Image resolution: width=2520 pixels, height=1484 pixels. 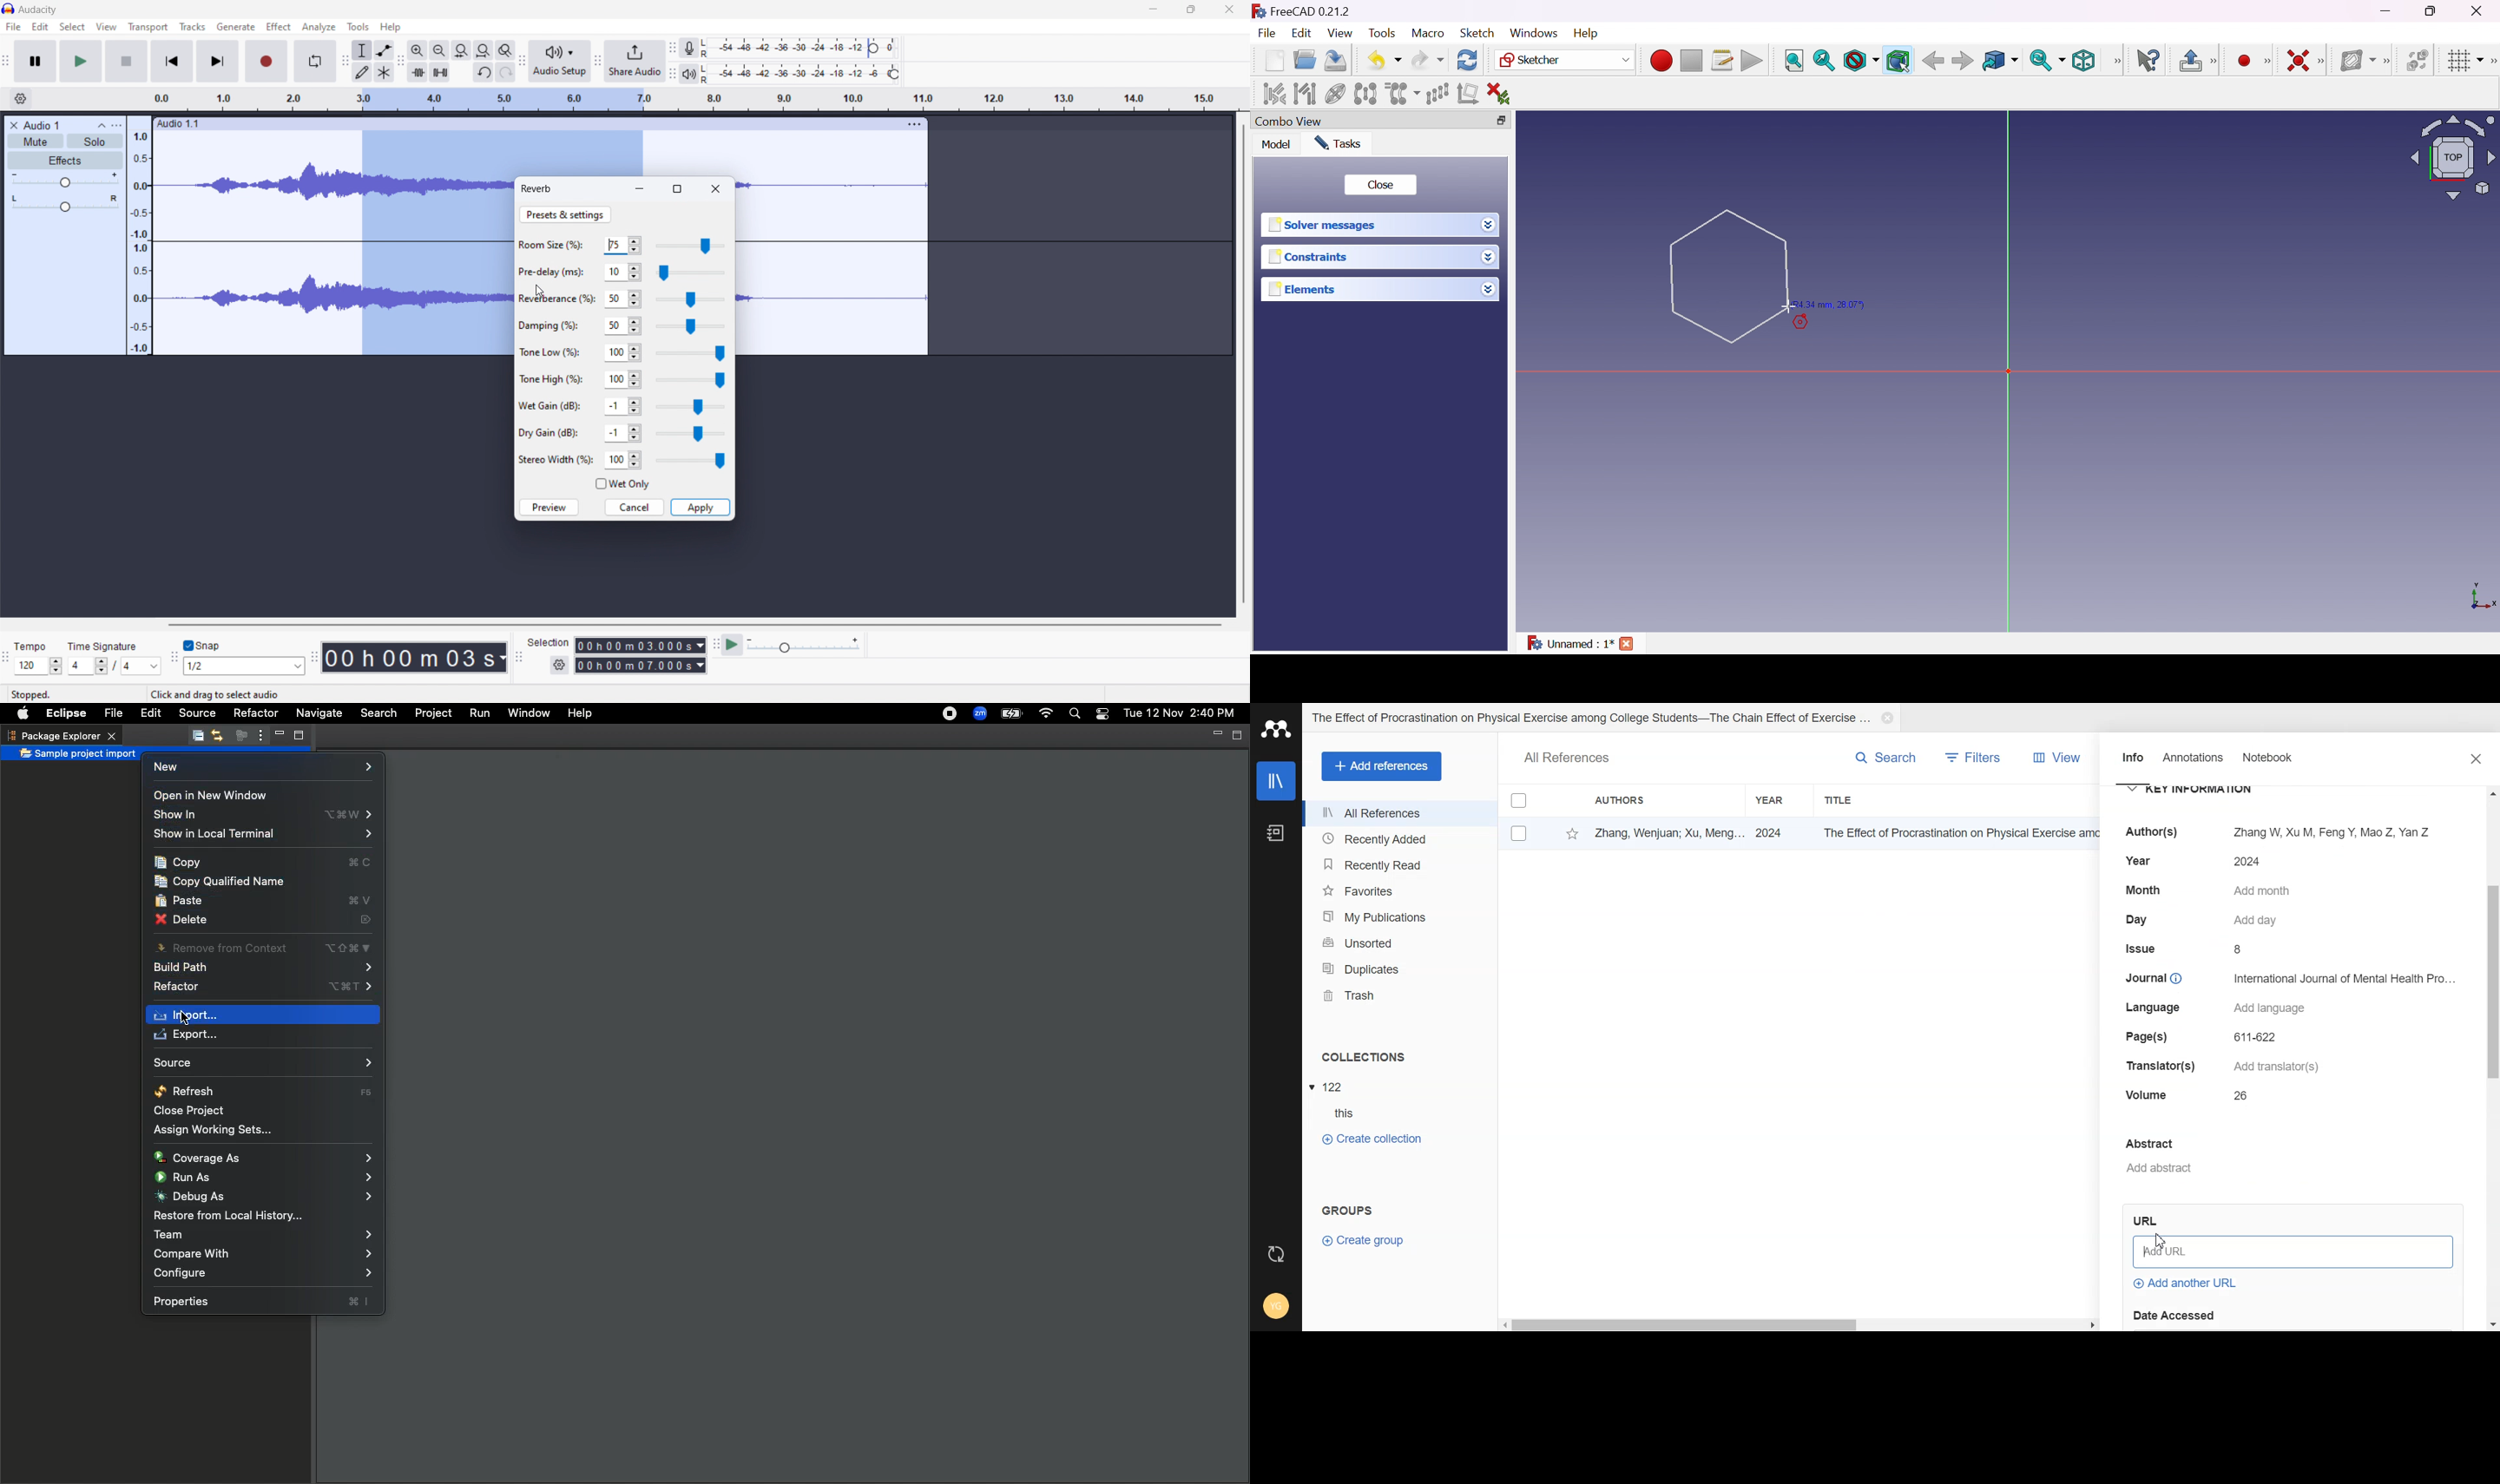 I want to click on share audio, so click(x=635, y=62).